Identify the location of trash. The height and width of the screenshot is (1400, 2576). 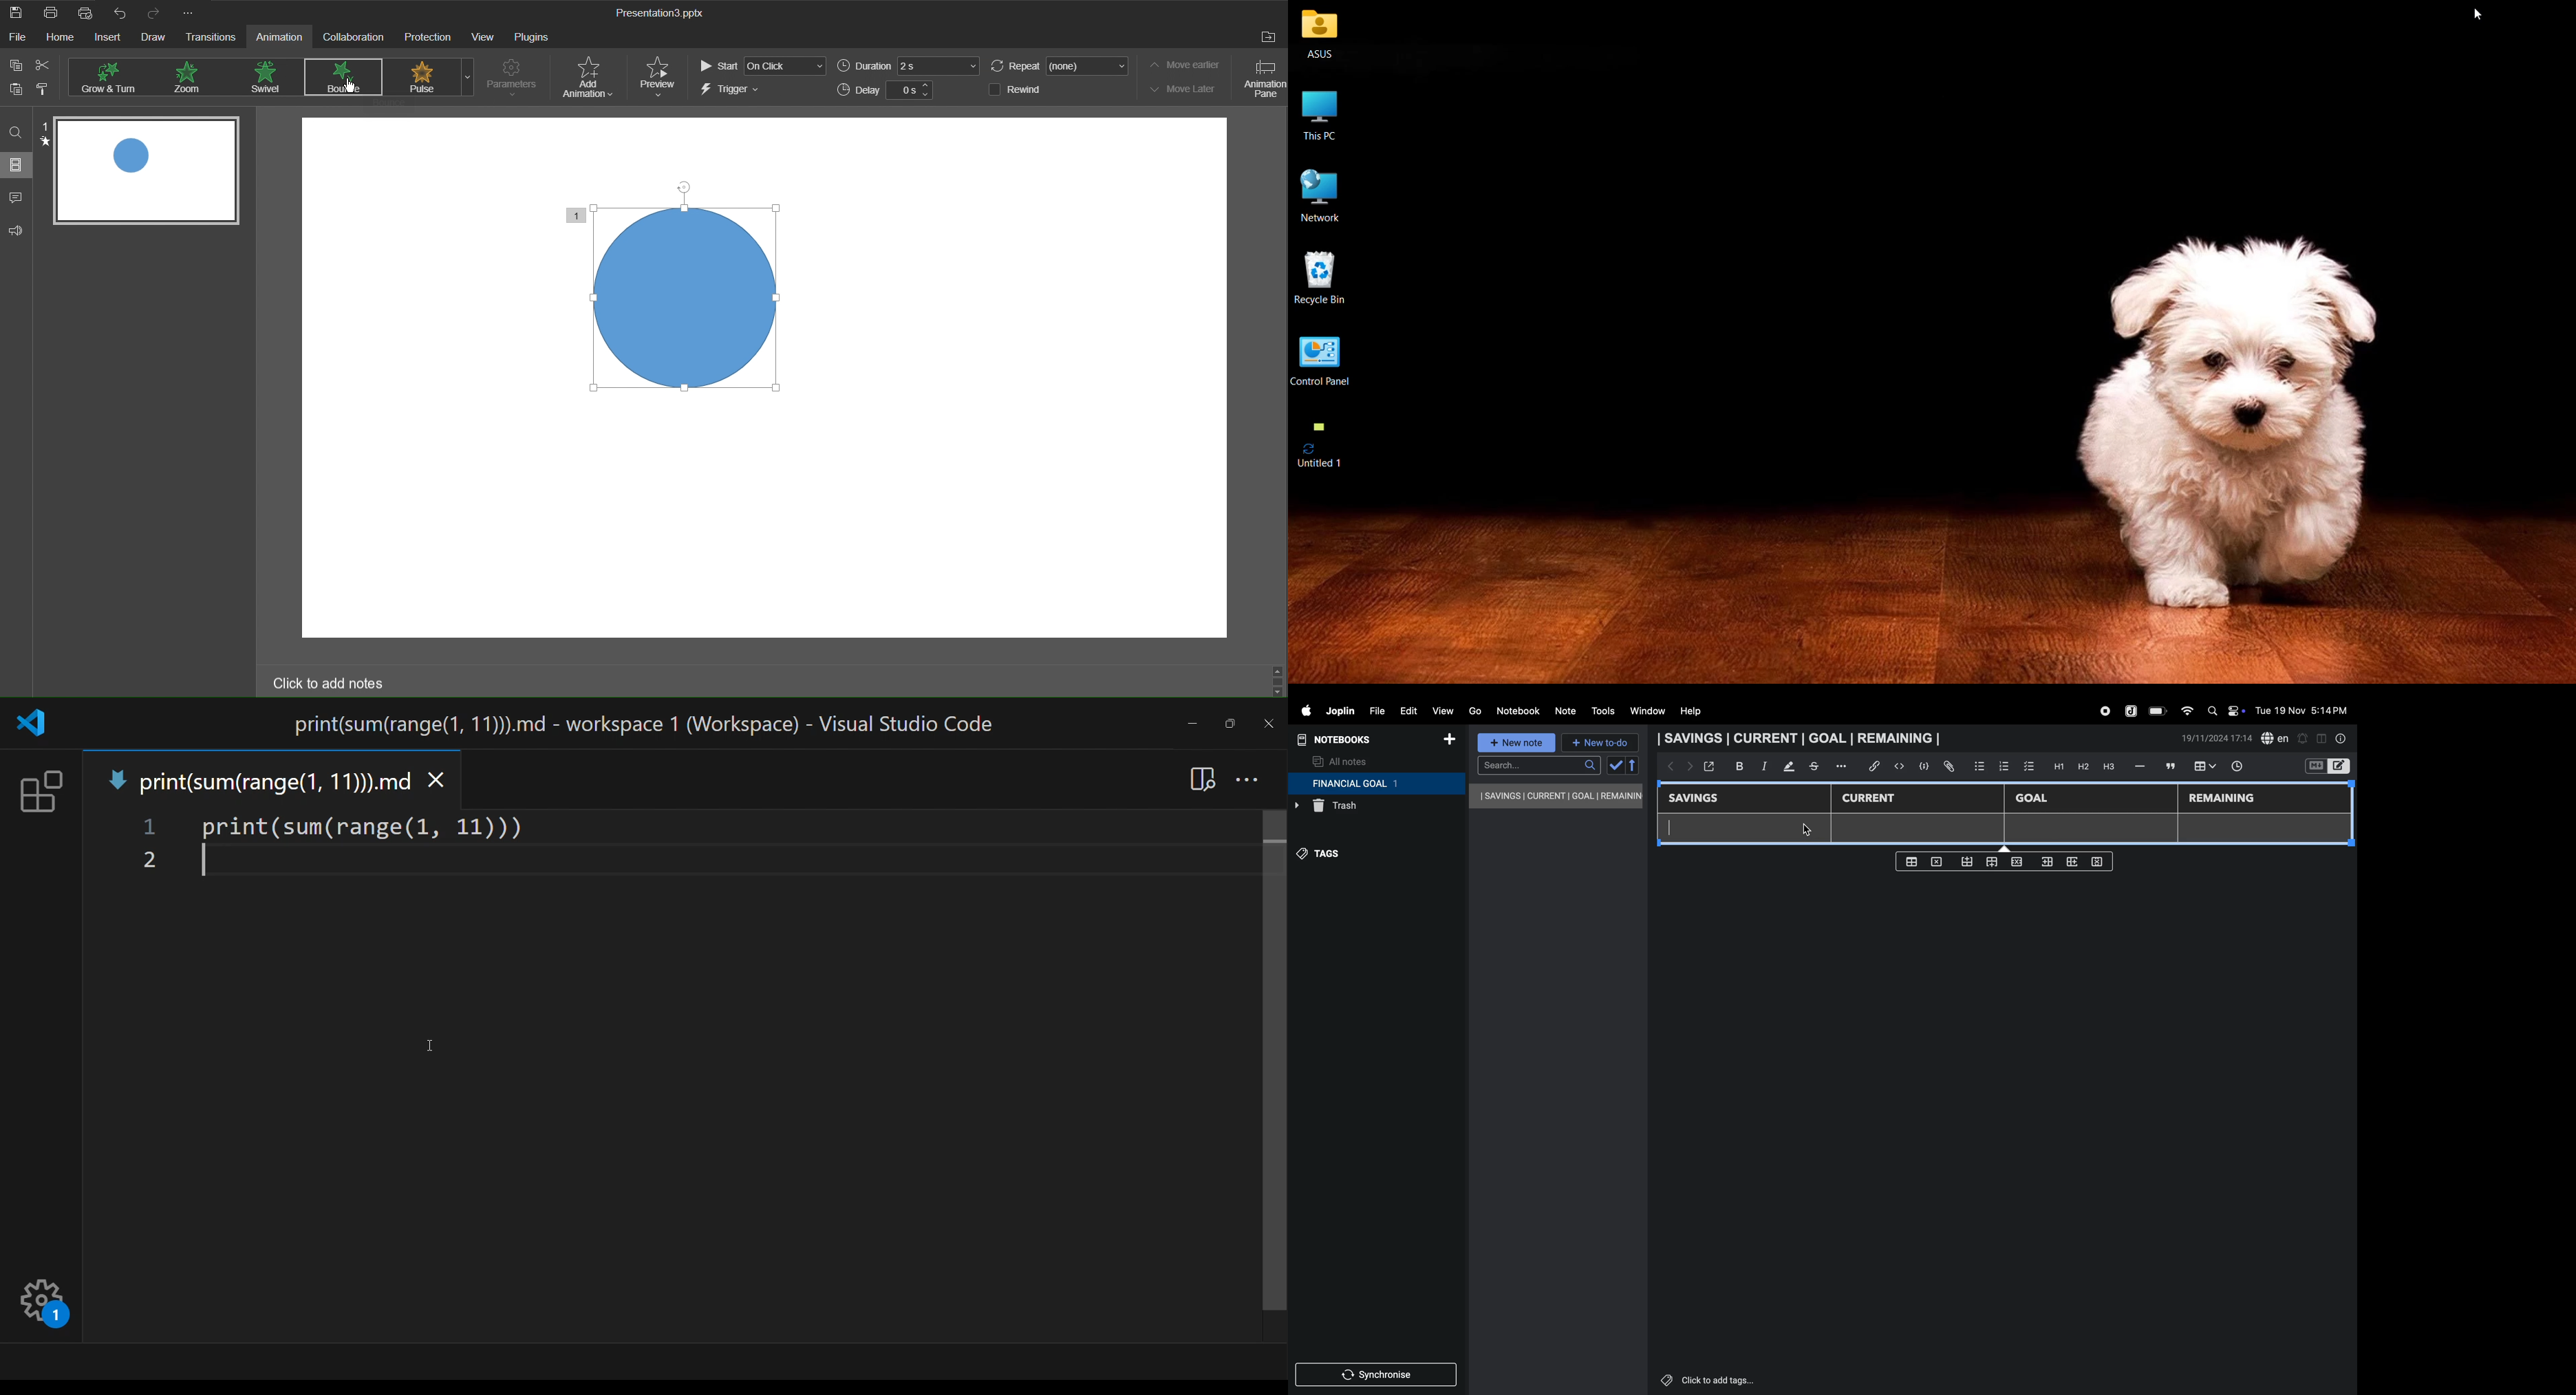
(1358, 808).